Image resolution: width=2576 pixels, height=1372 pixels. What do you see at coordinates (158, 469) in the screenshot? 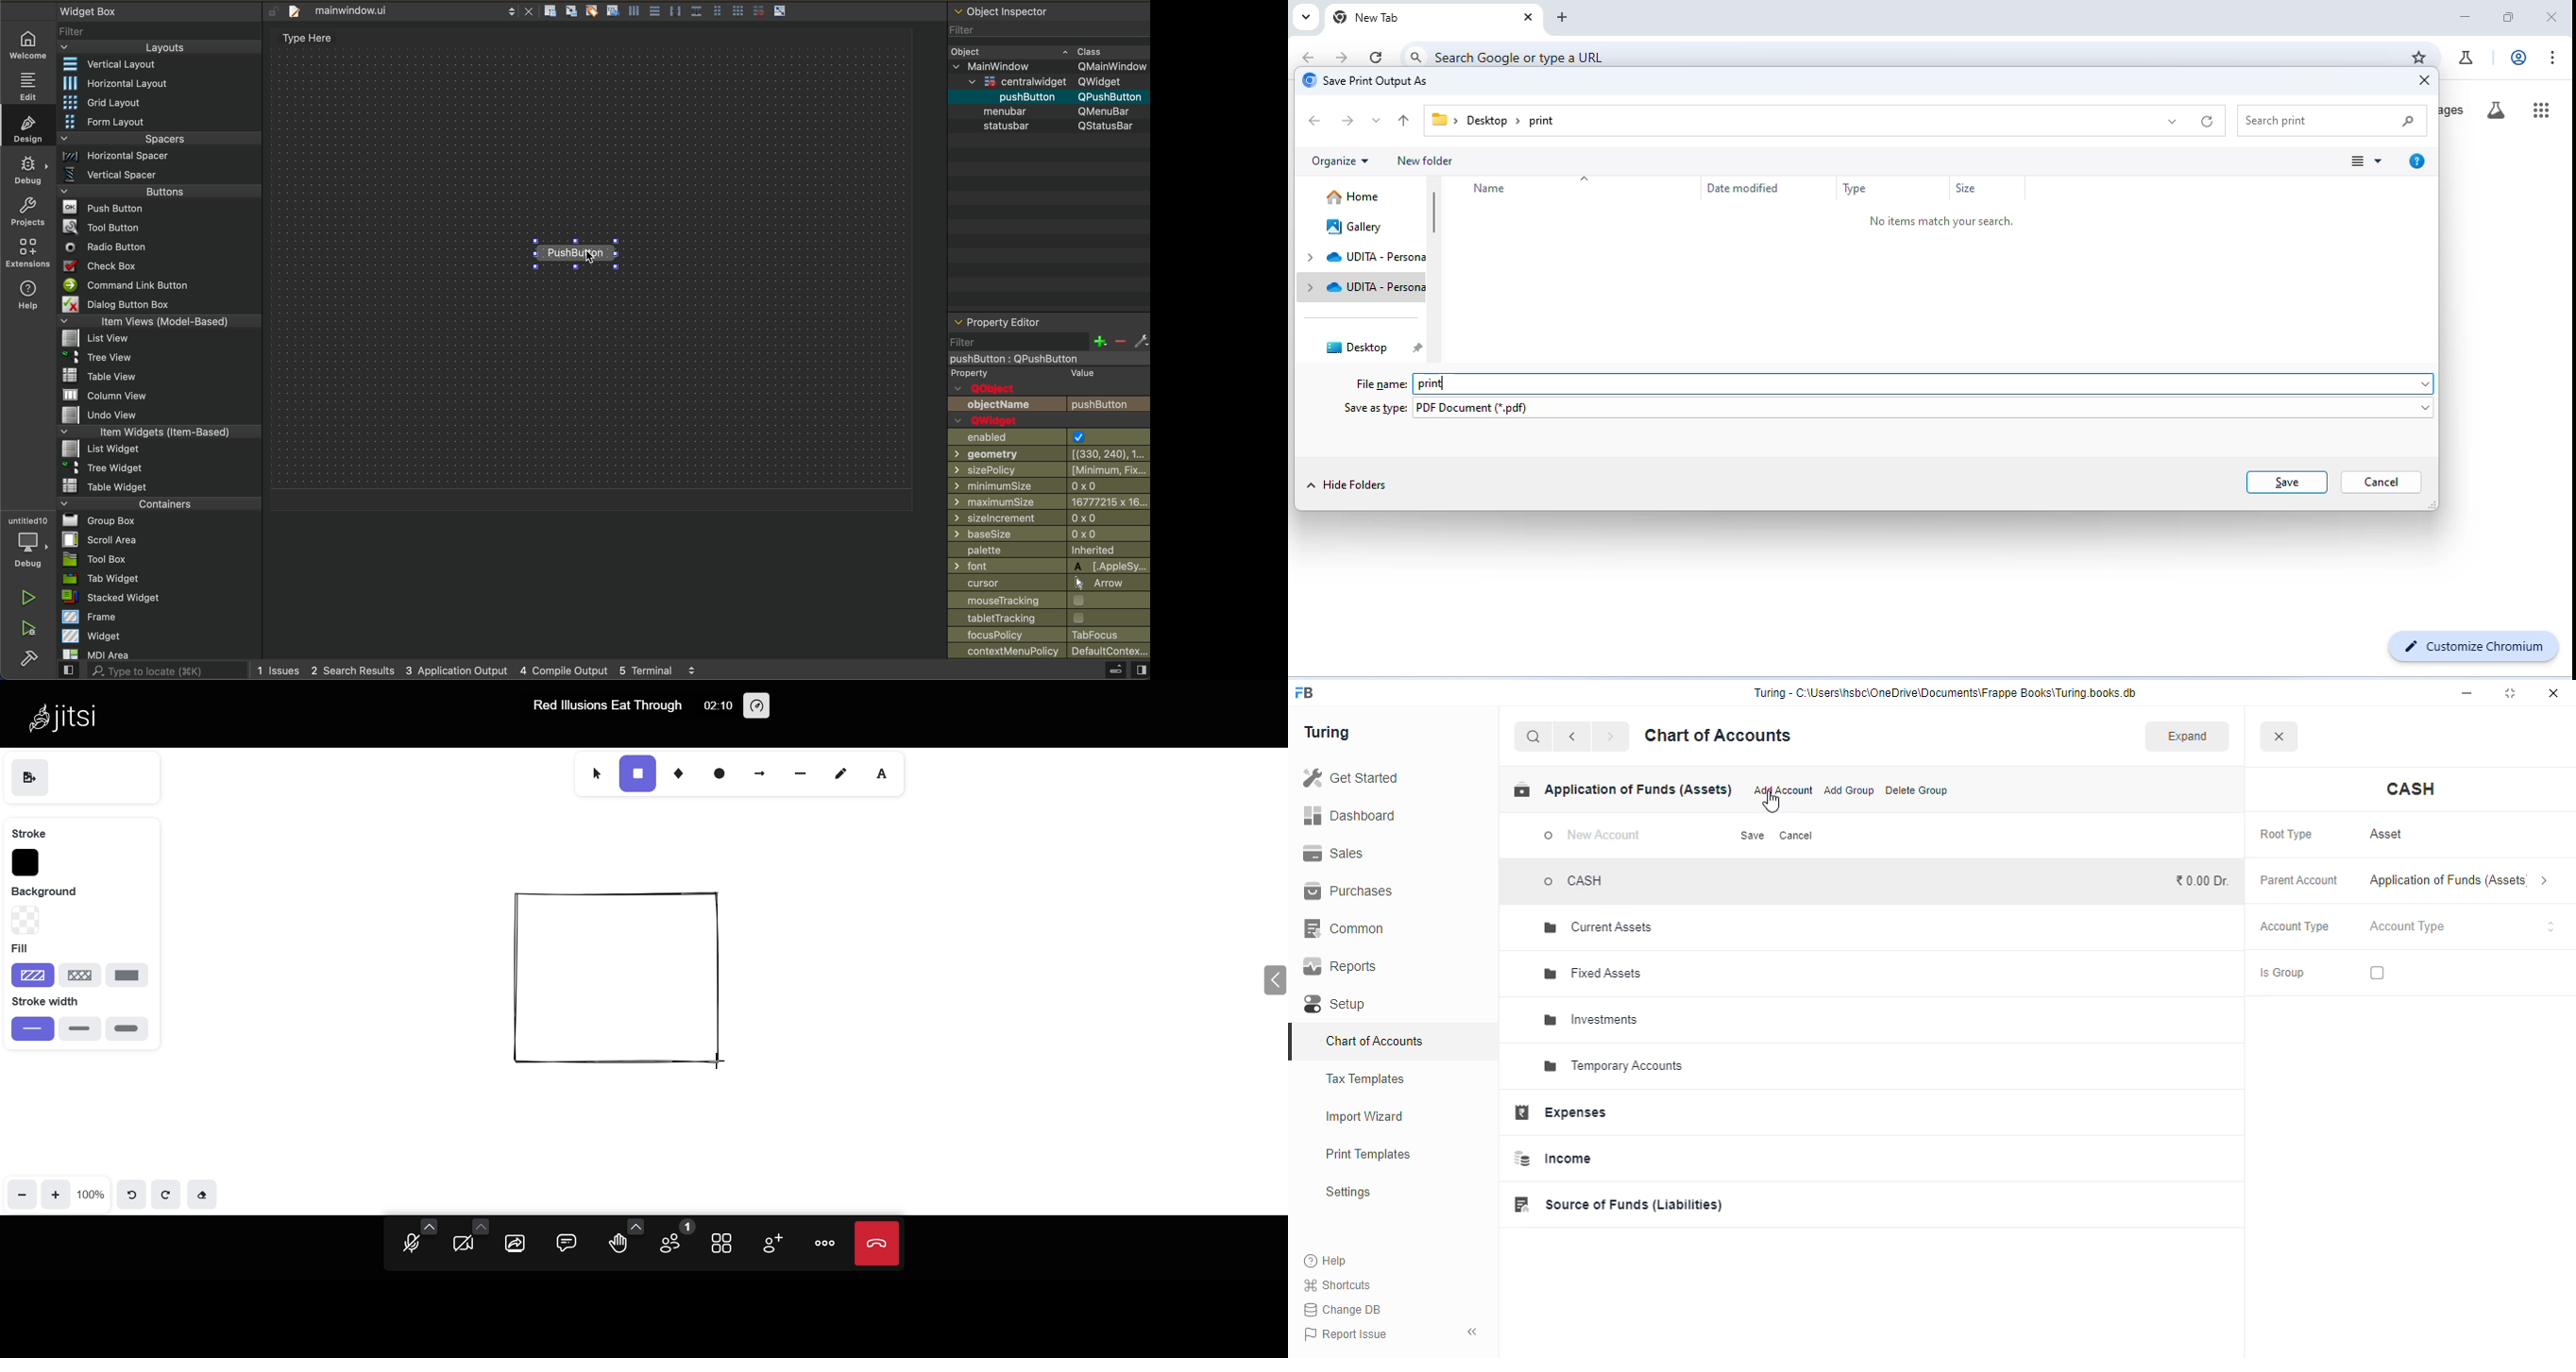
I see `tree` at bounding box center [158, 469].